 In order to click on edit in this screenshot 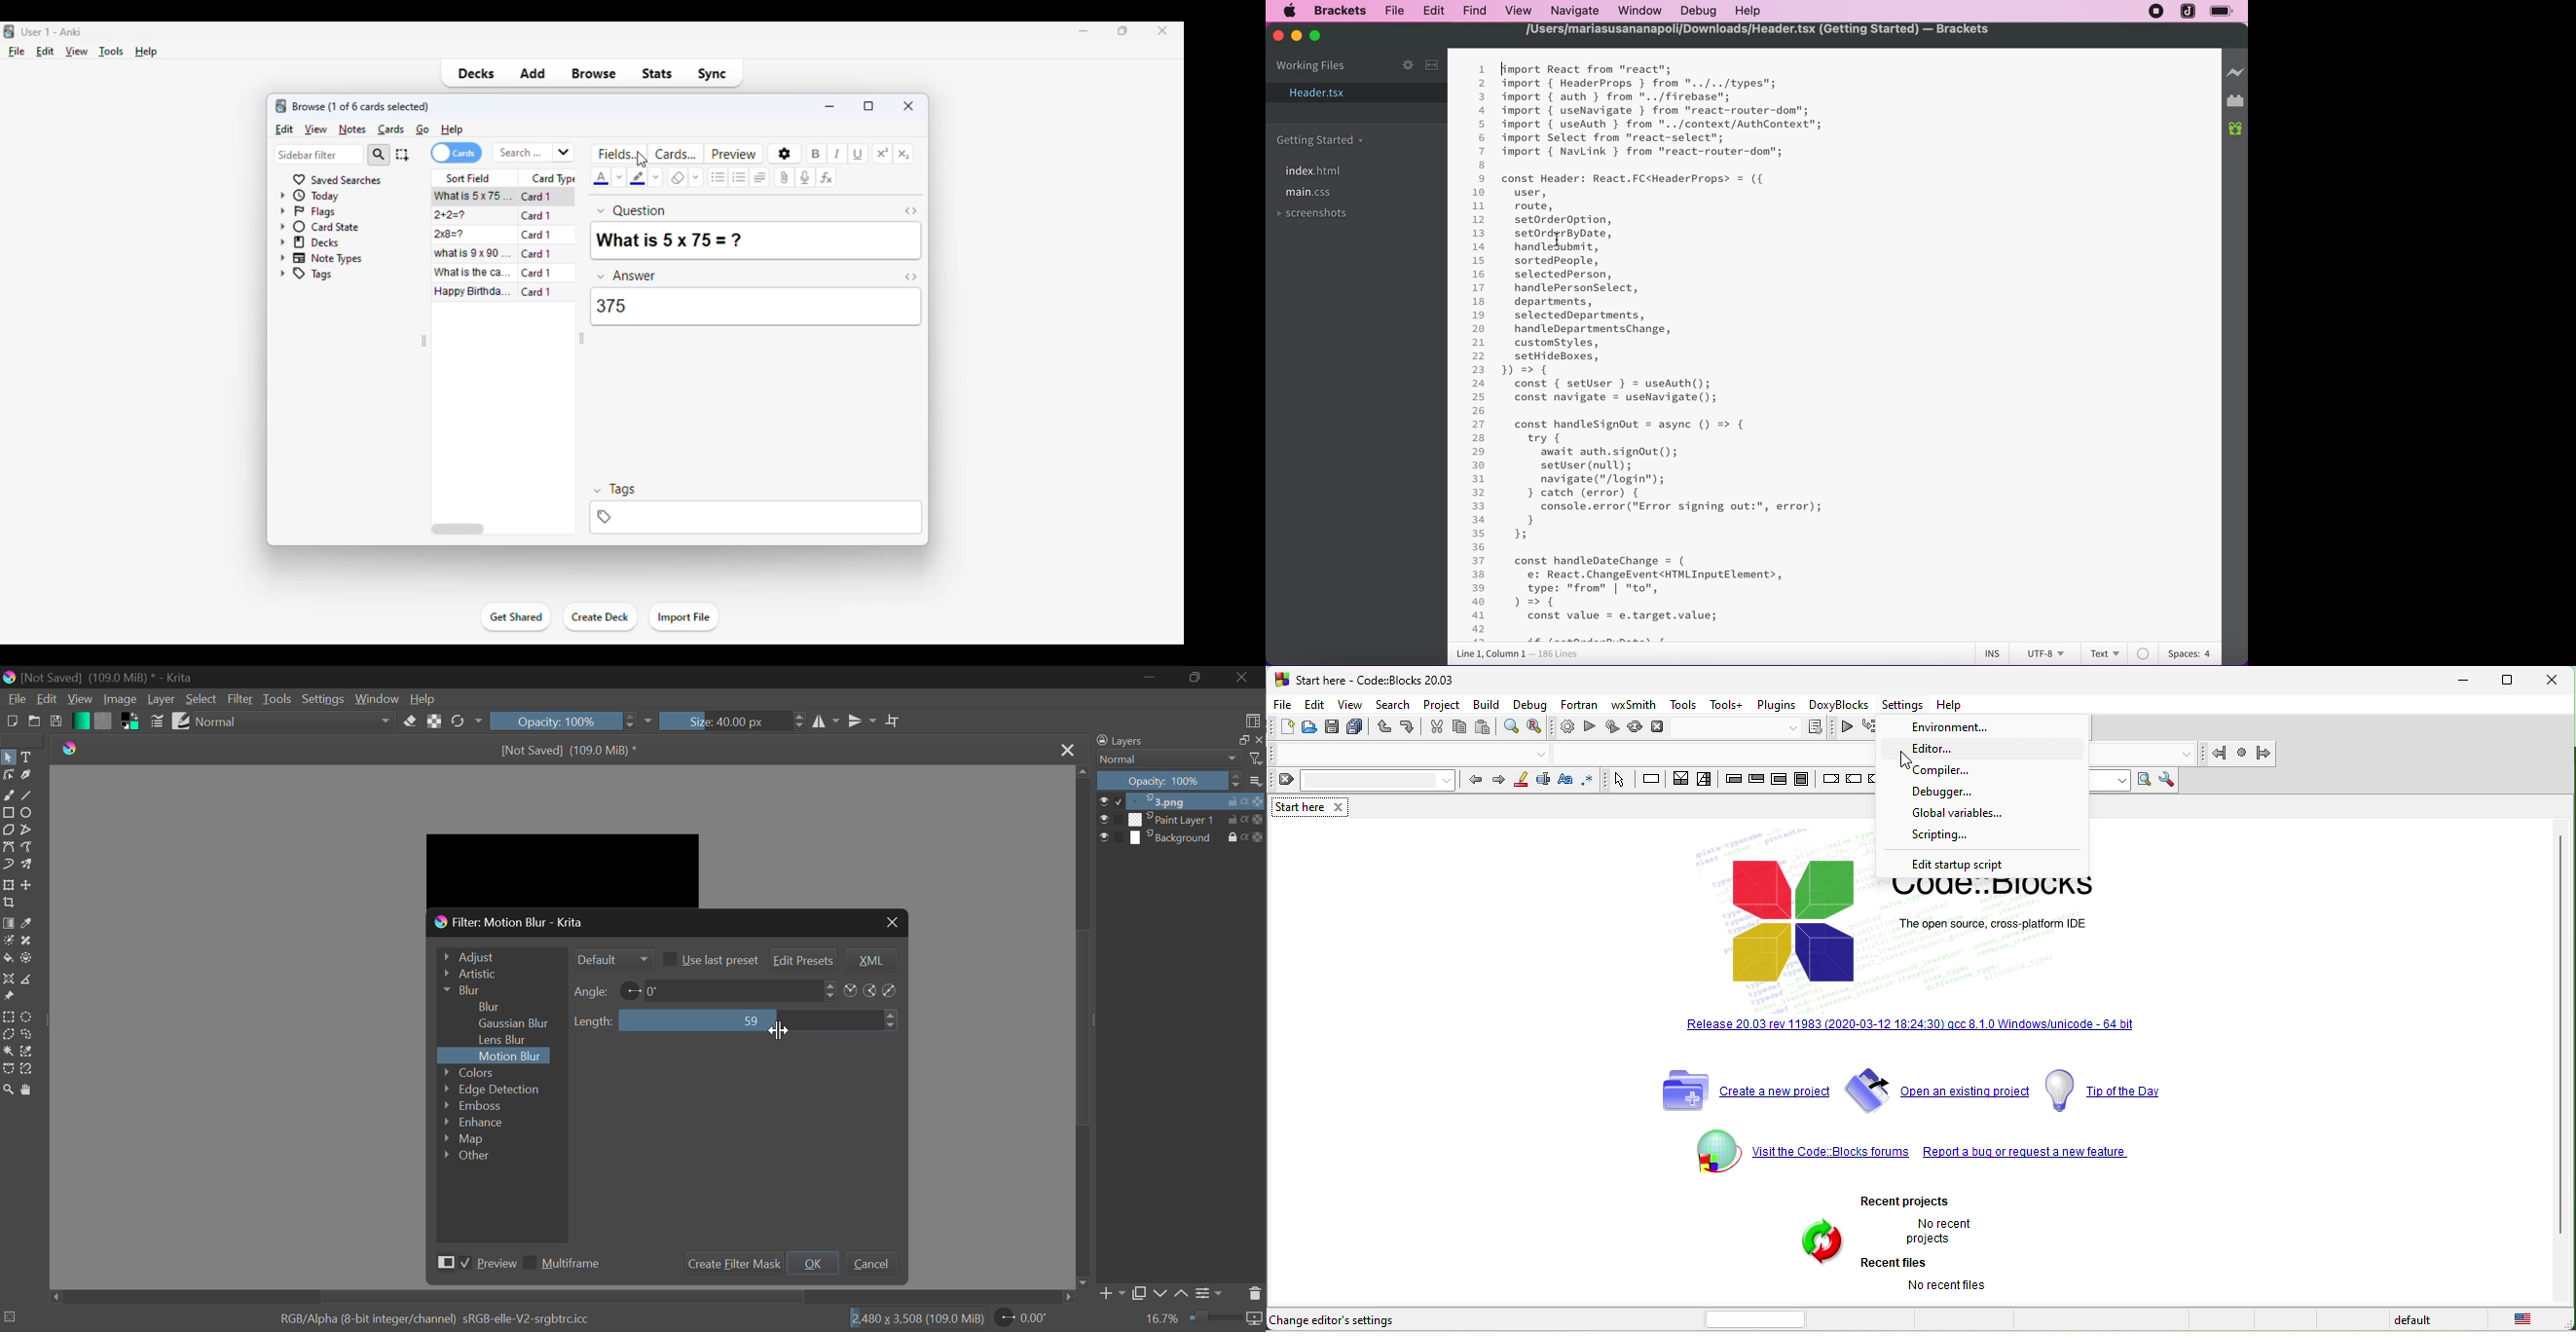, I will do `click(1431, 10)`.